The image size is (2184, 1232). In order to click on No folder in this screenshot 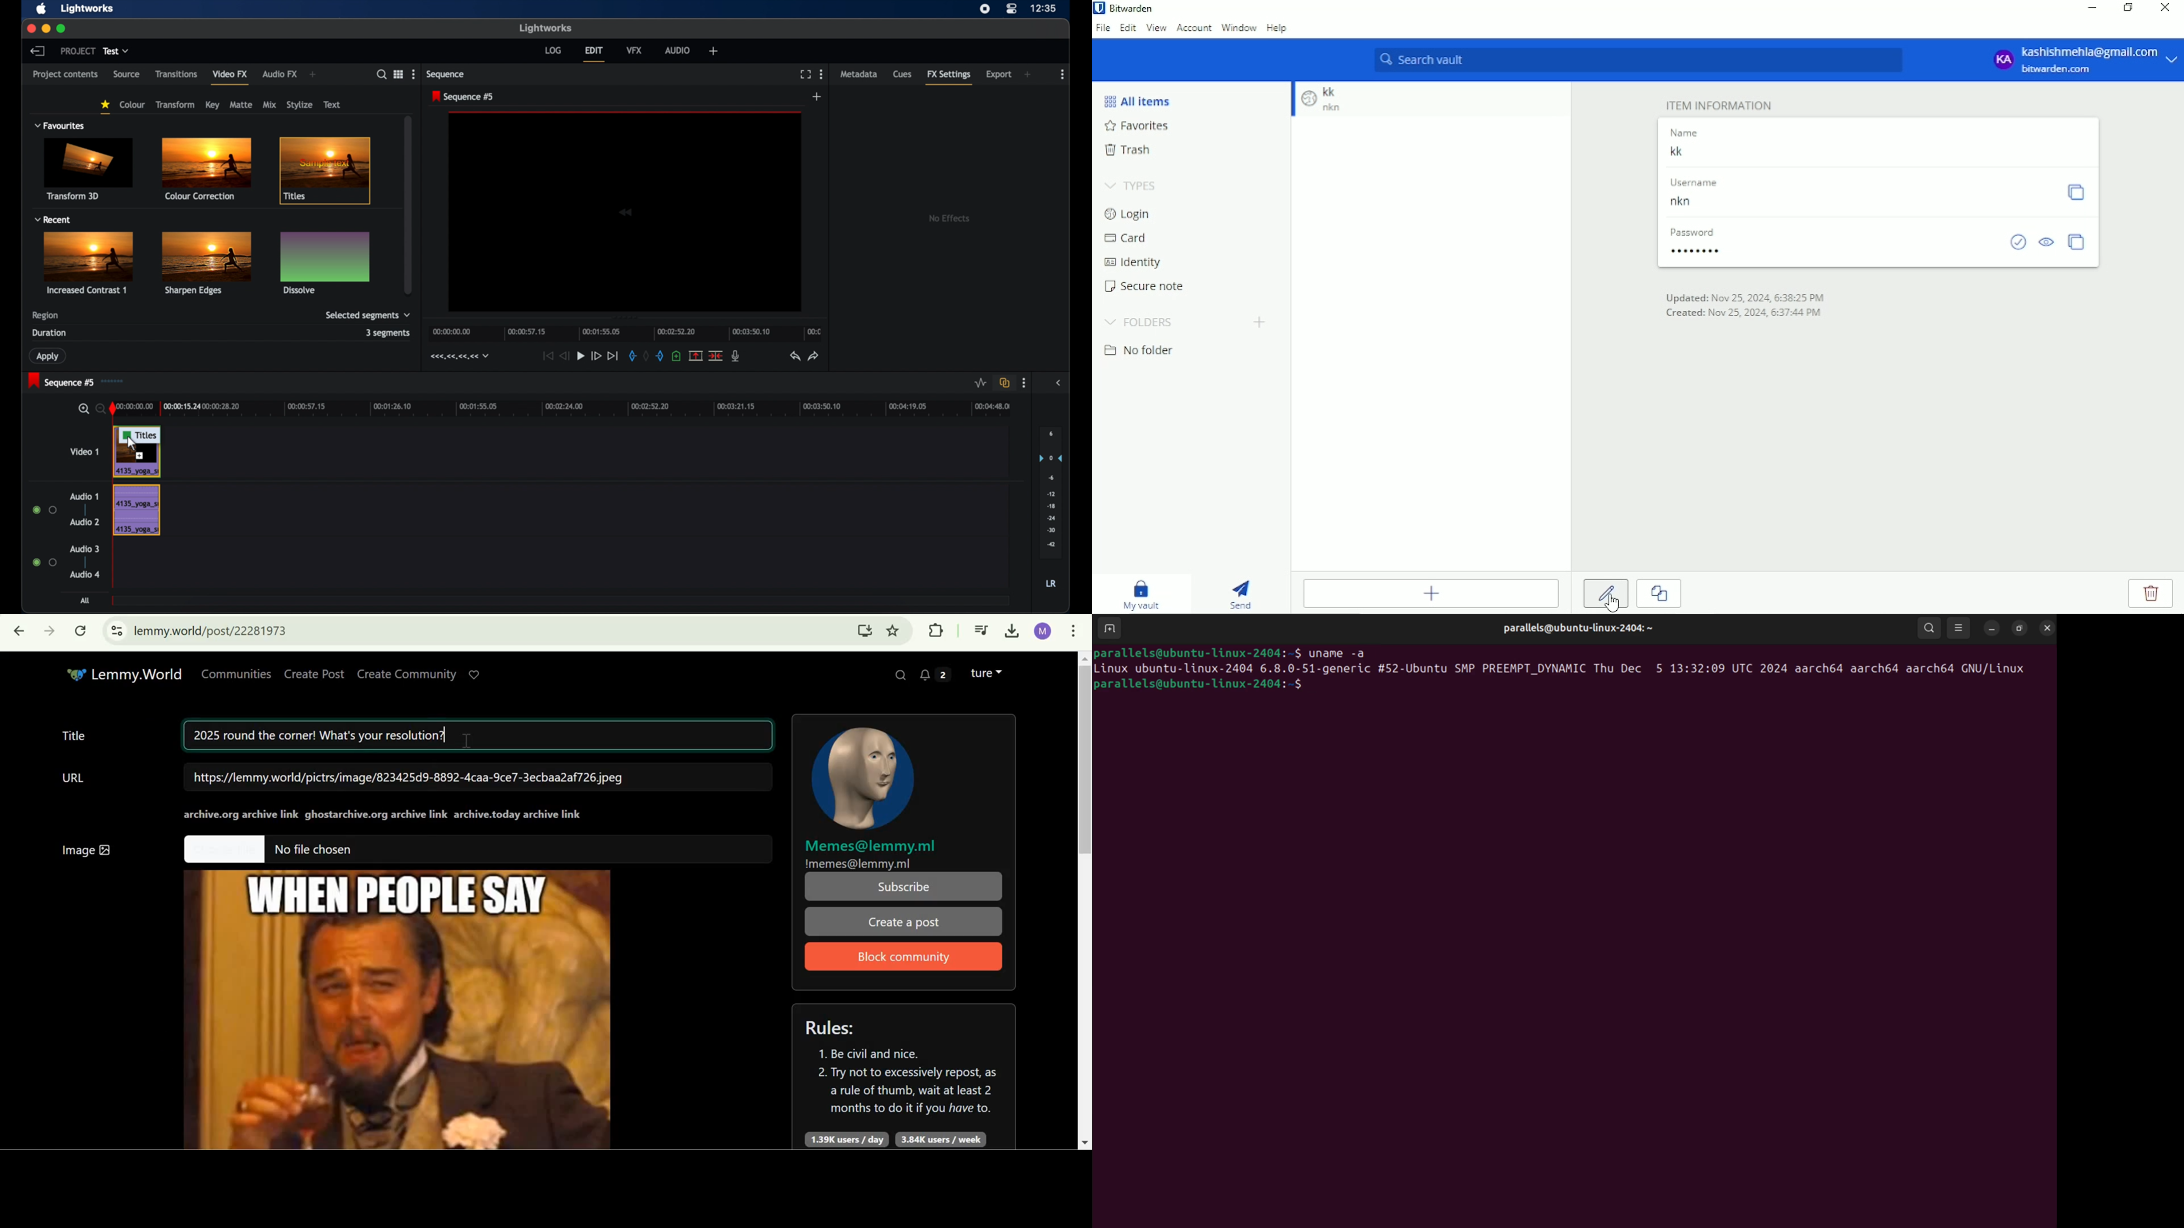, I will do `click(1142, 349)`.